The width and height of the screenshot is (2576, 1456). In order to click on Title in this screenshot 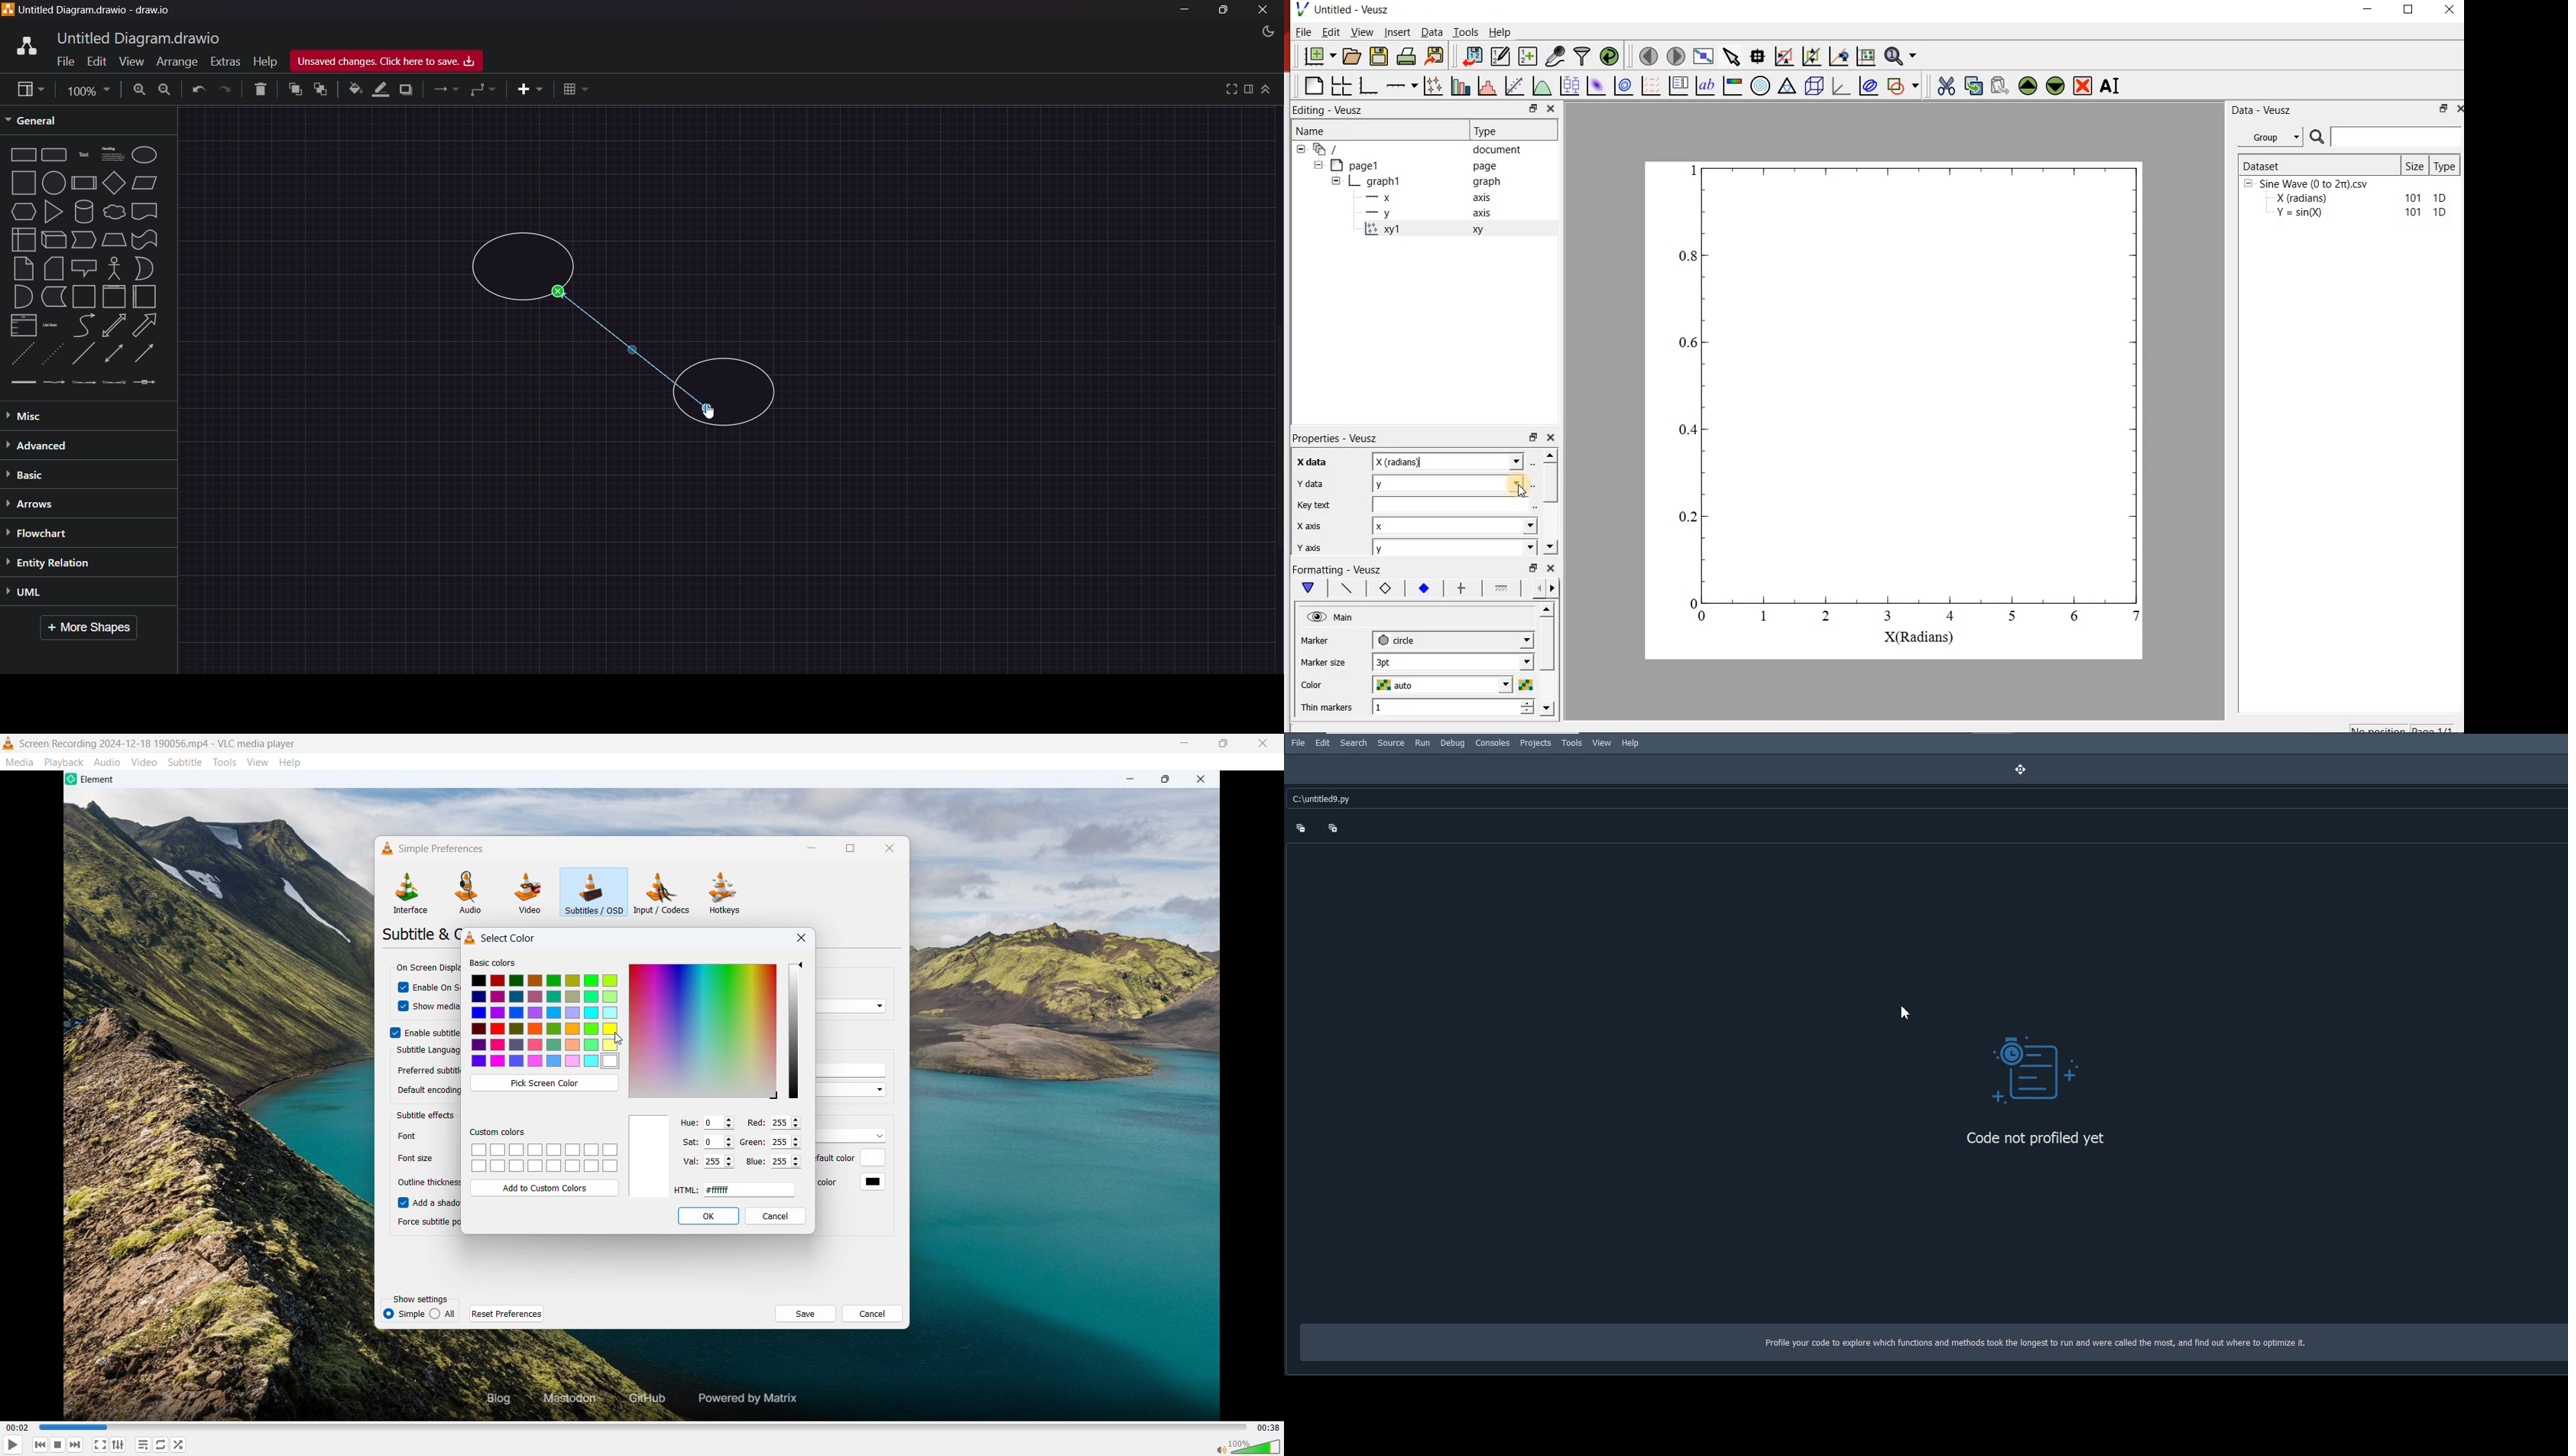, I will do `click(100, 11)`.